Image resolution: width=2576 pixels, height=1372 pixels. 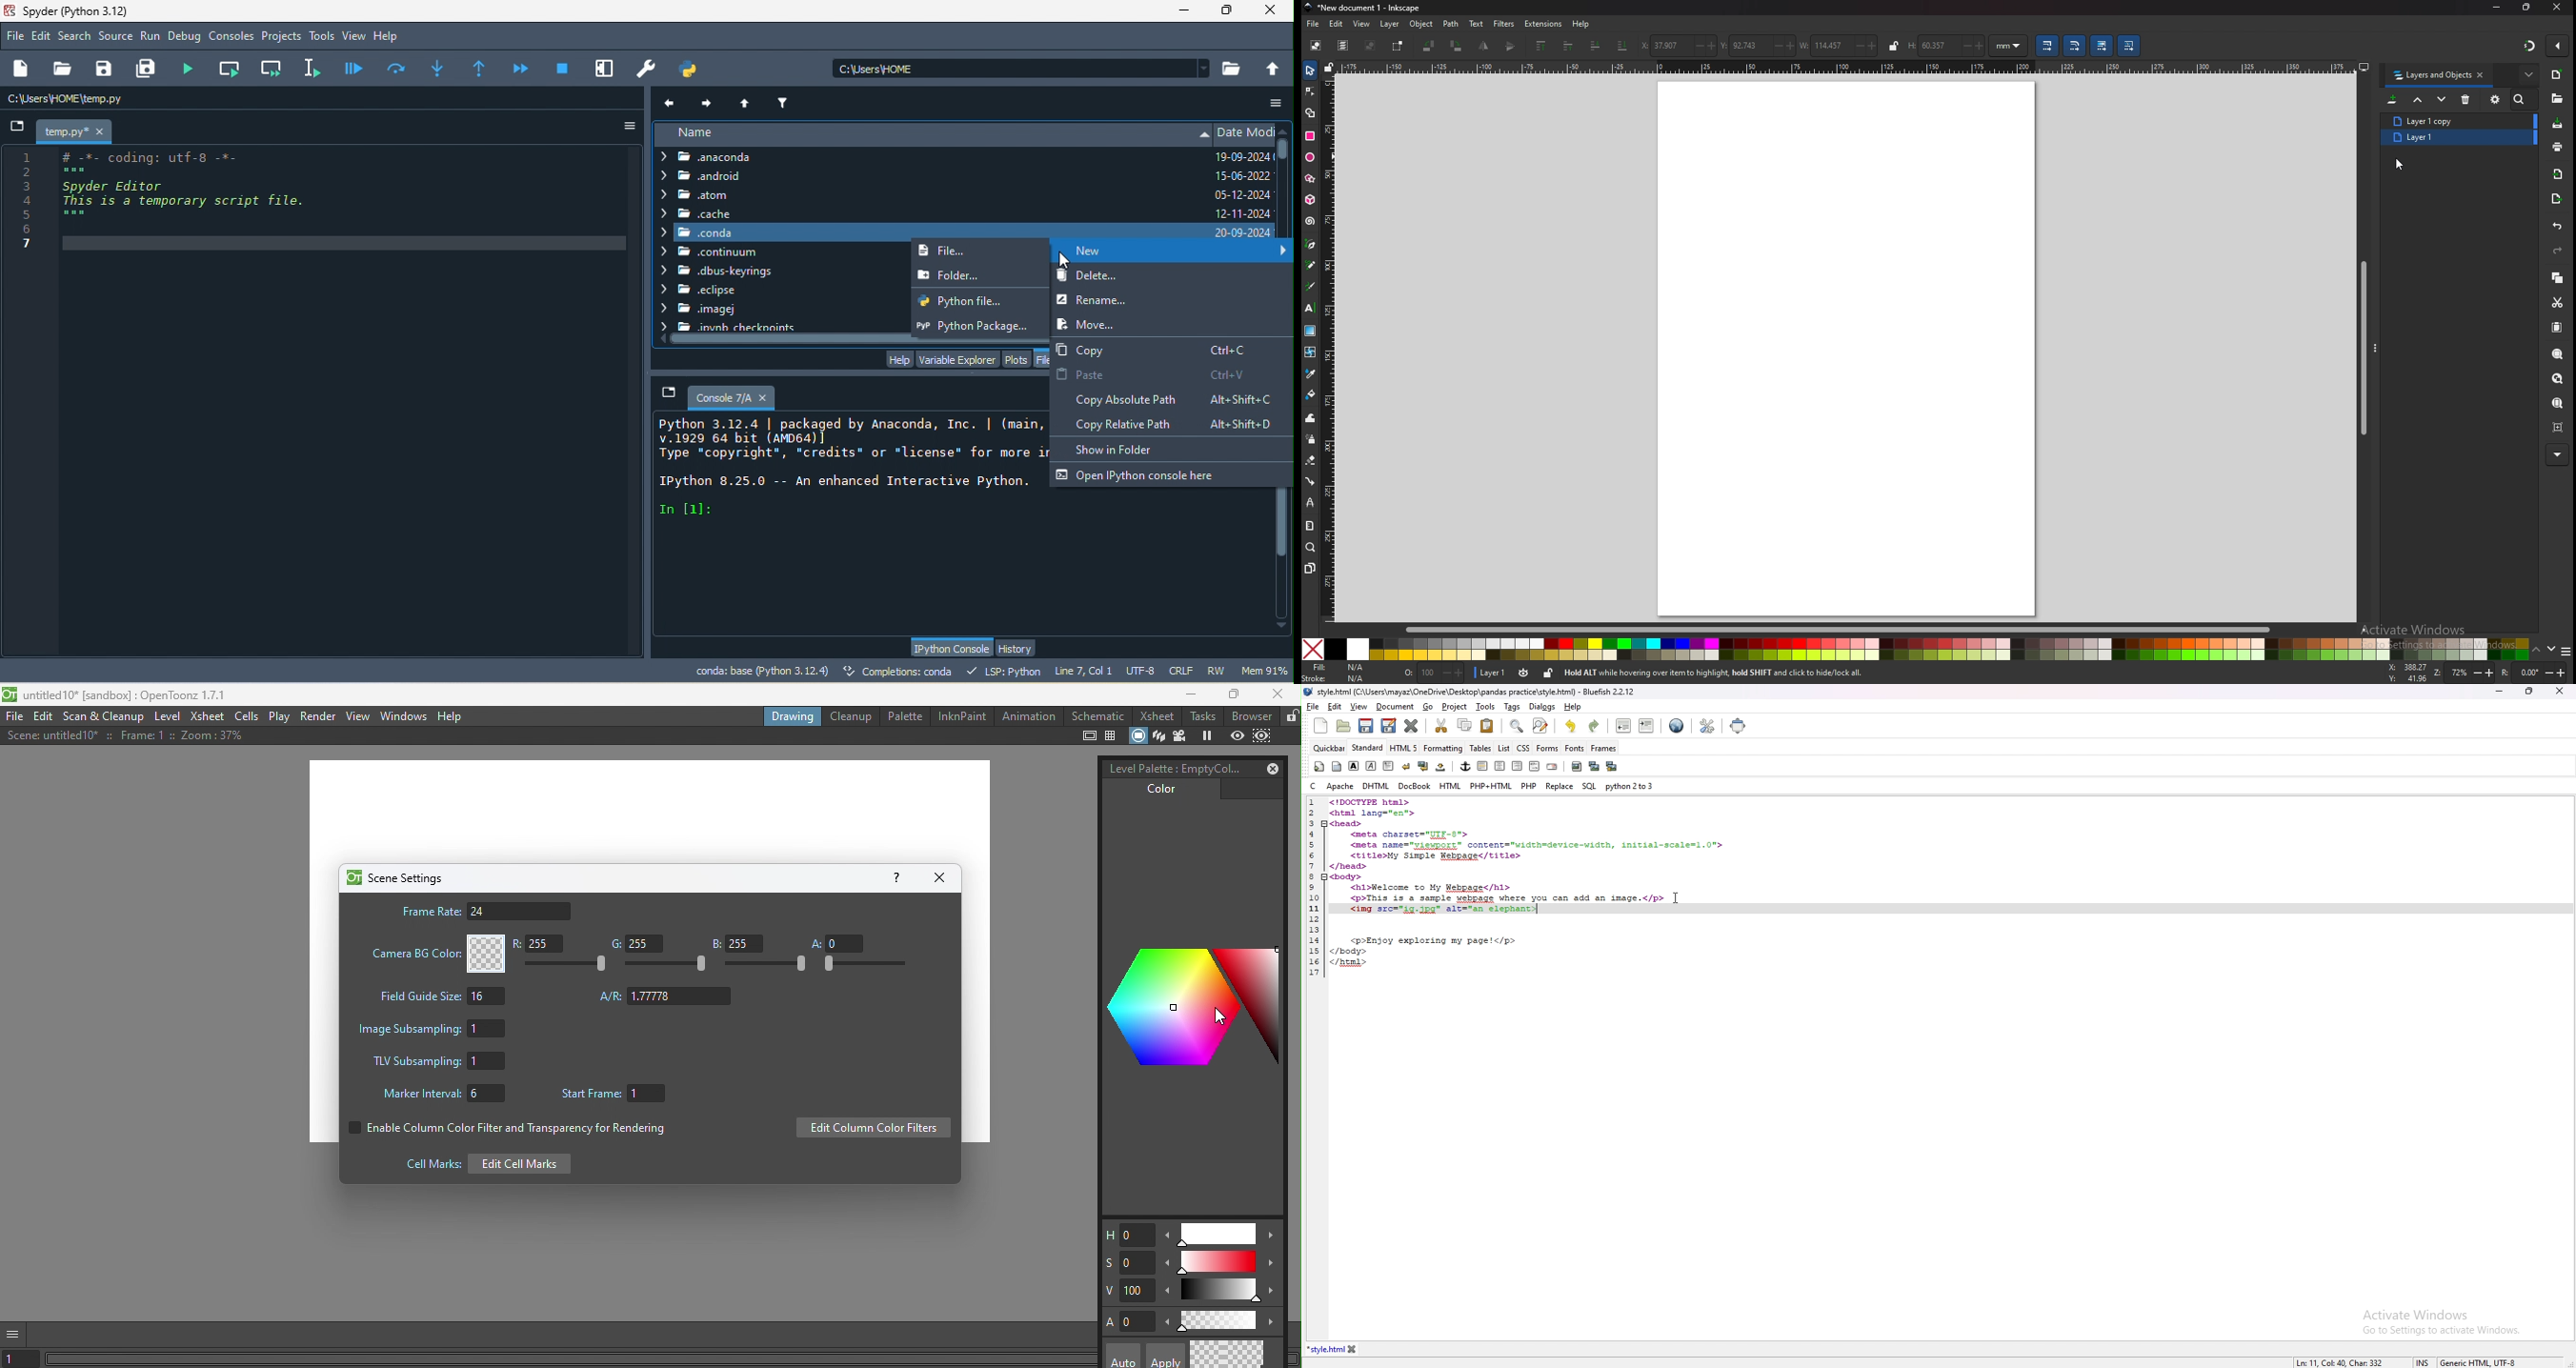 I want to click on minimize, so click(x=1183, y=13).